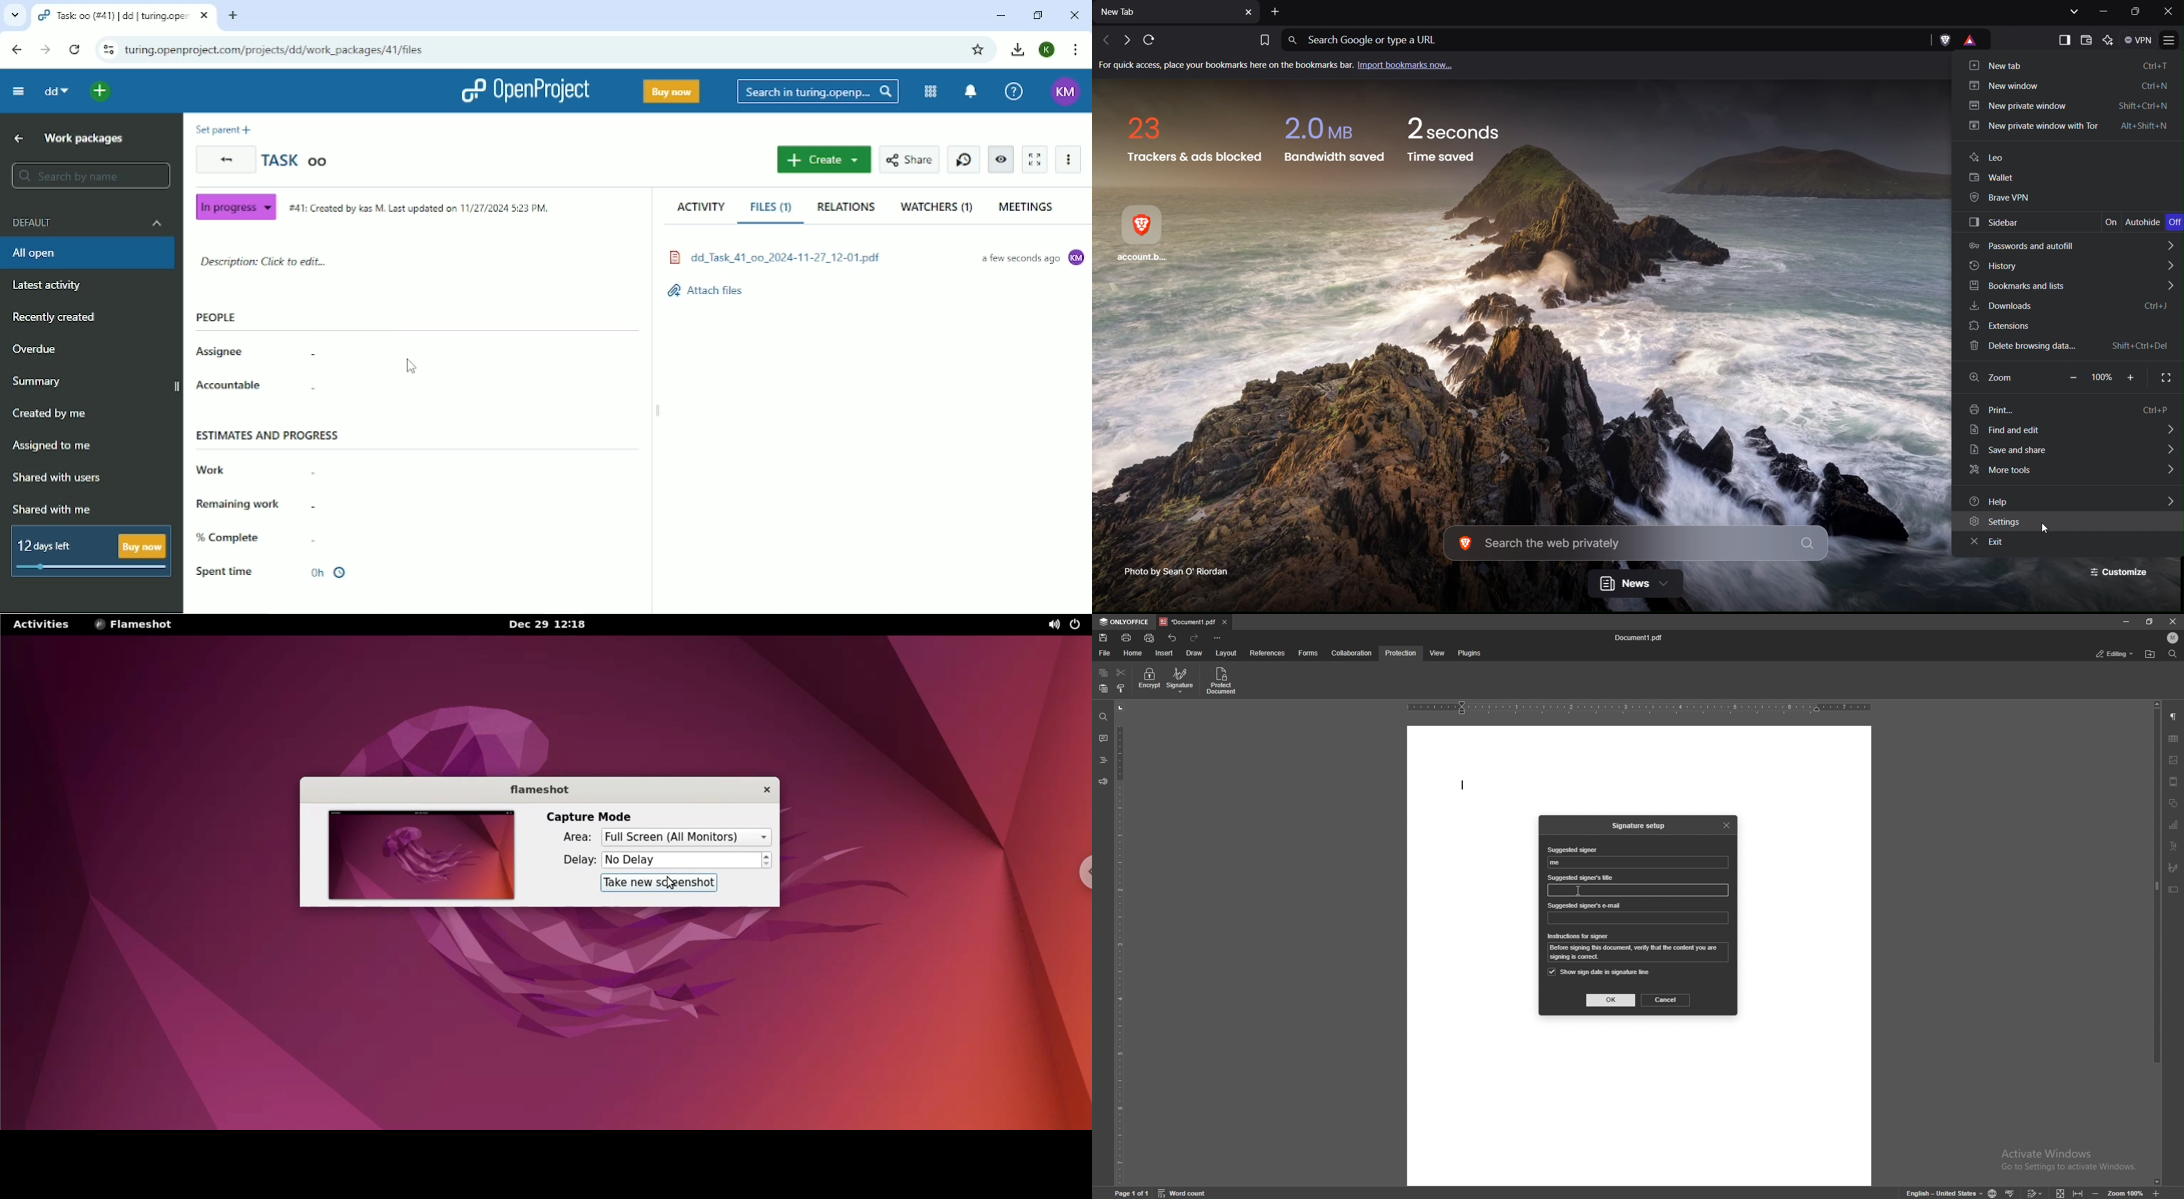 The image size is (2184, 1204). What do you see at coordinates (1637, 918) in the screenshot?
I see `input box` at bounding box center [1637, 918].